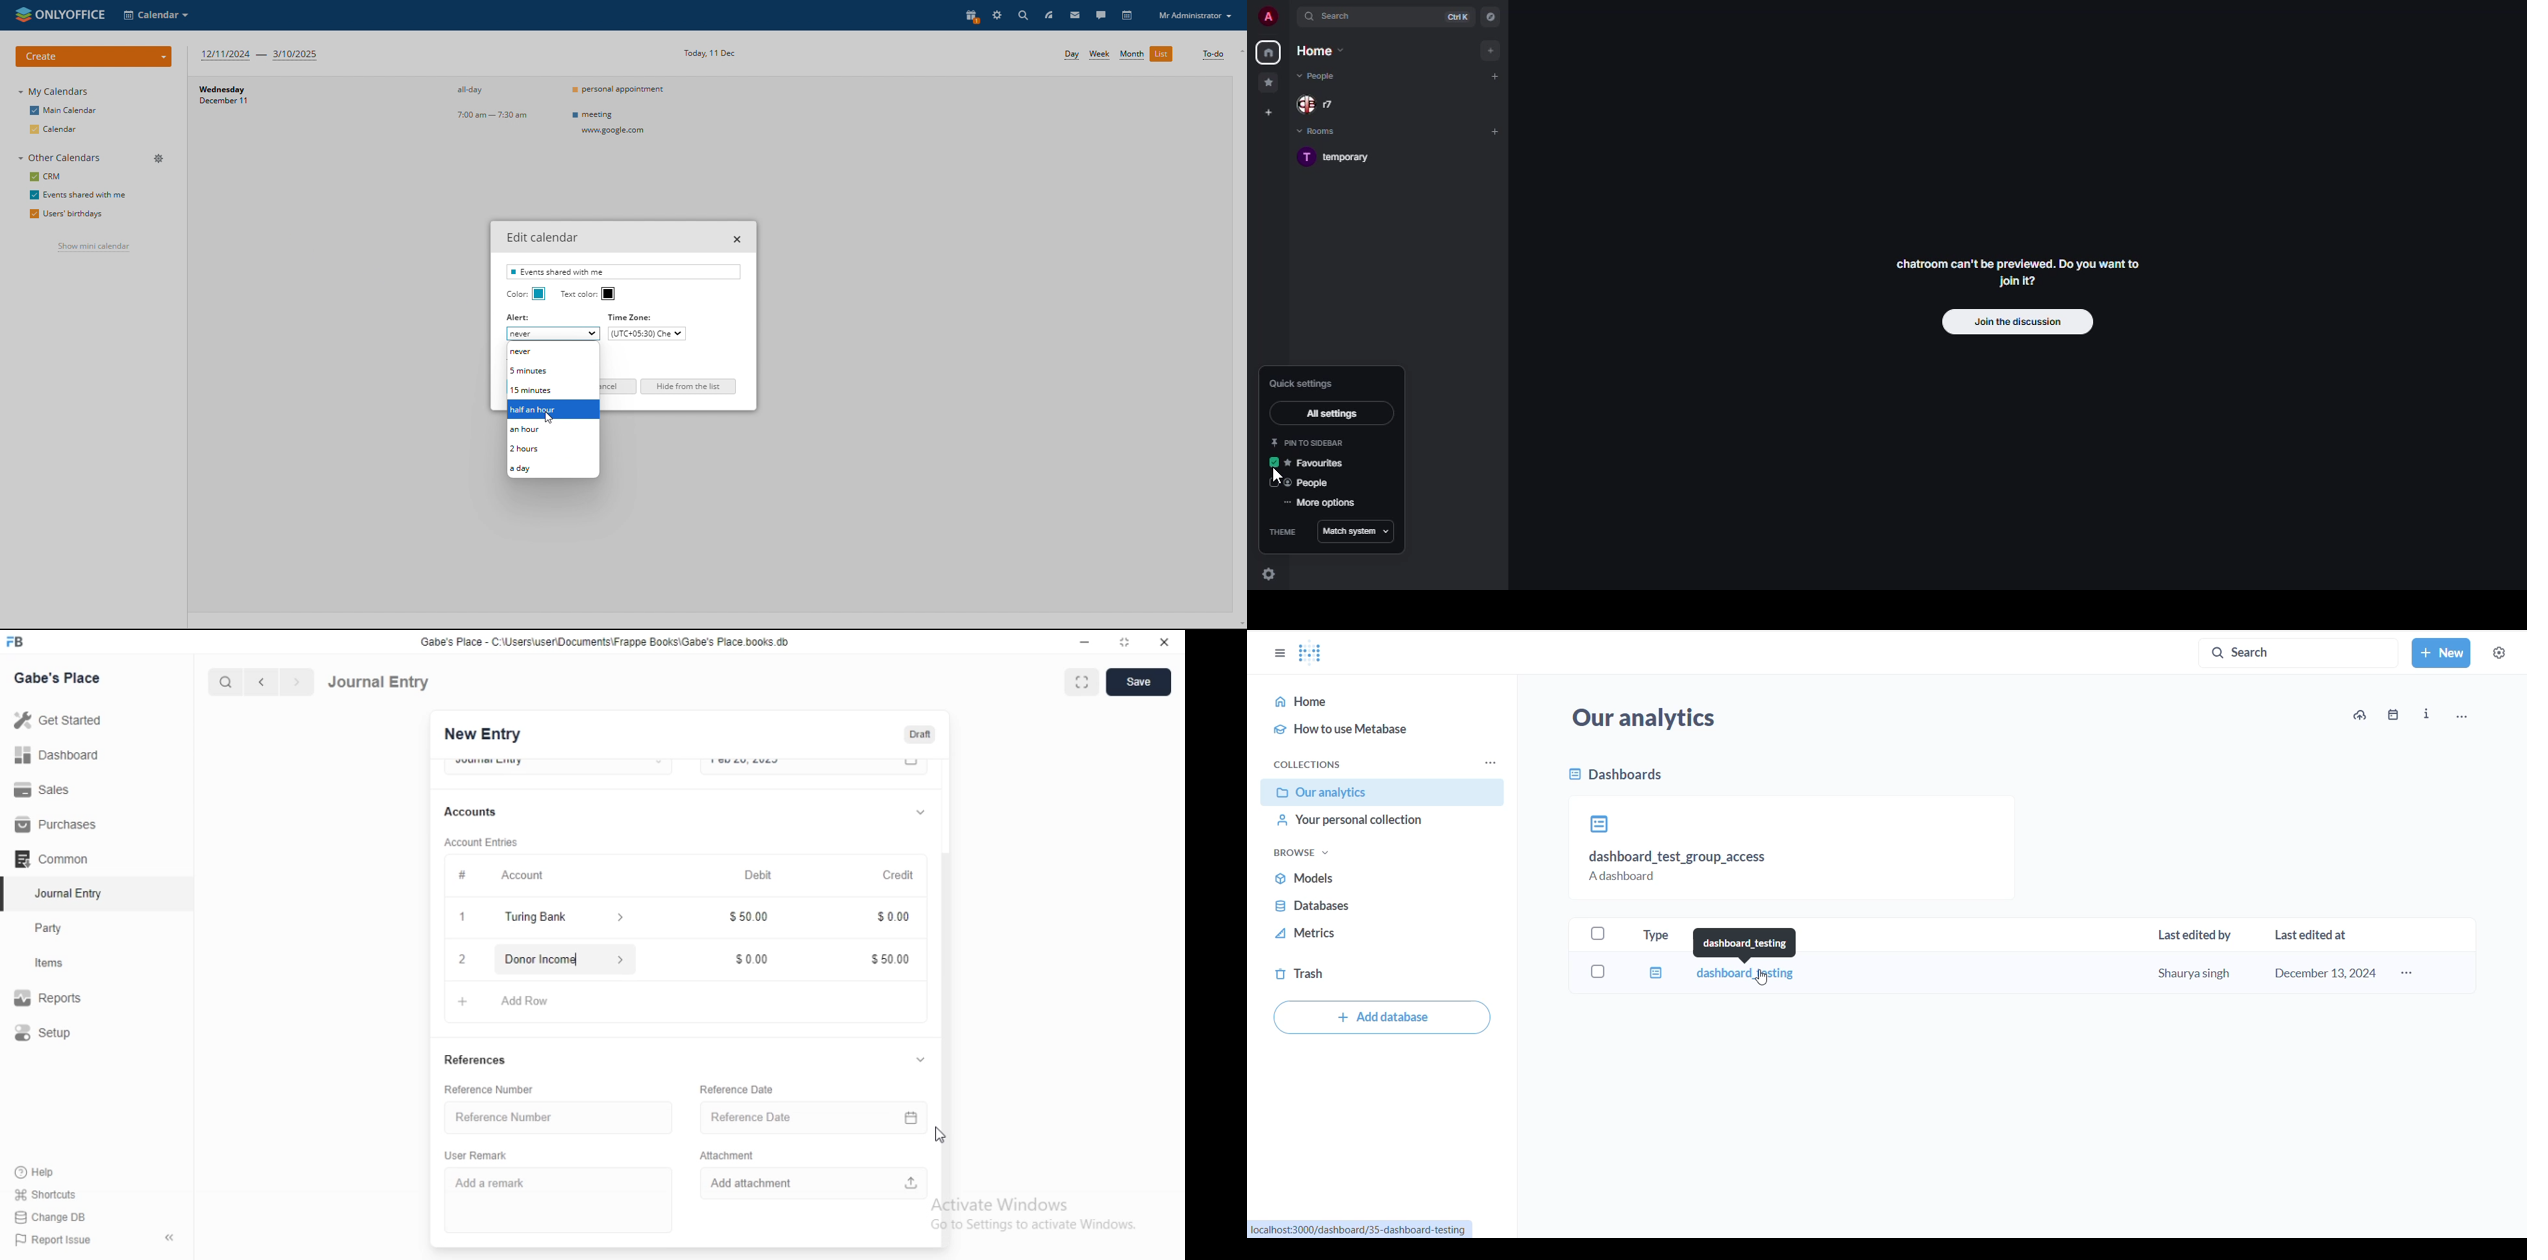 The image size is (2548, 1260). I want to click on full screen, so click(1086, 683).